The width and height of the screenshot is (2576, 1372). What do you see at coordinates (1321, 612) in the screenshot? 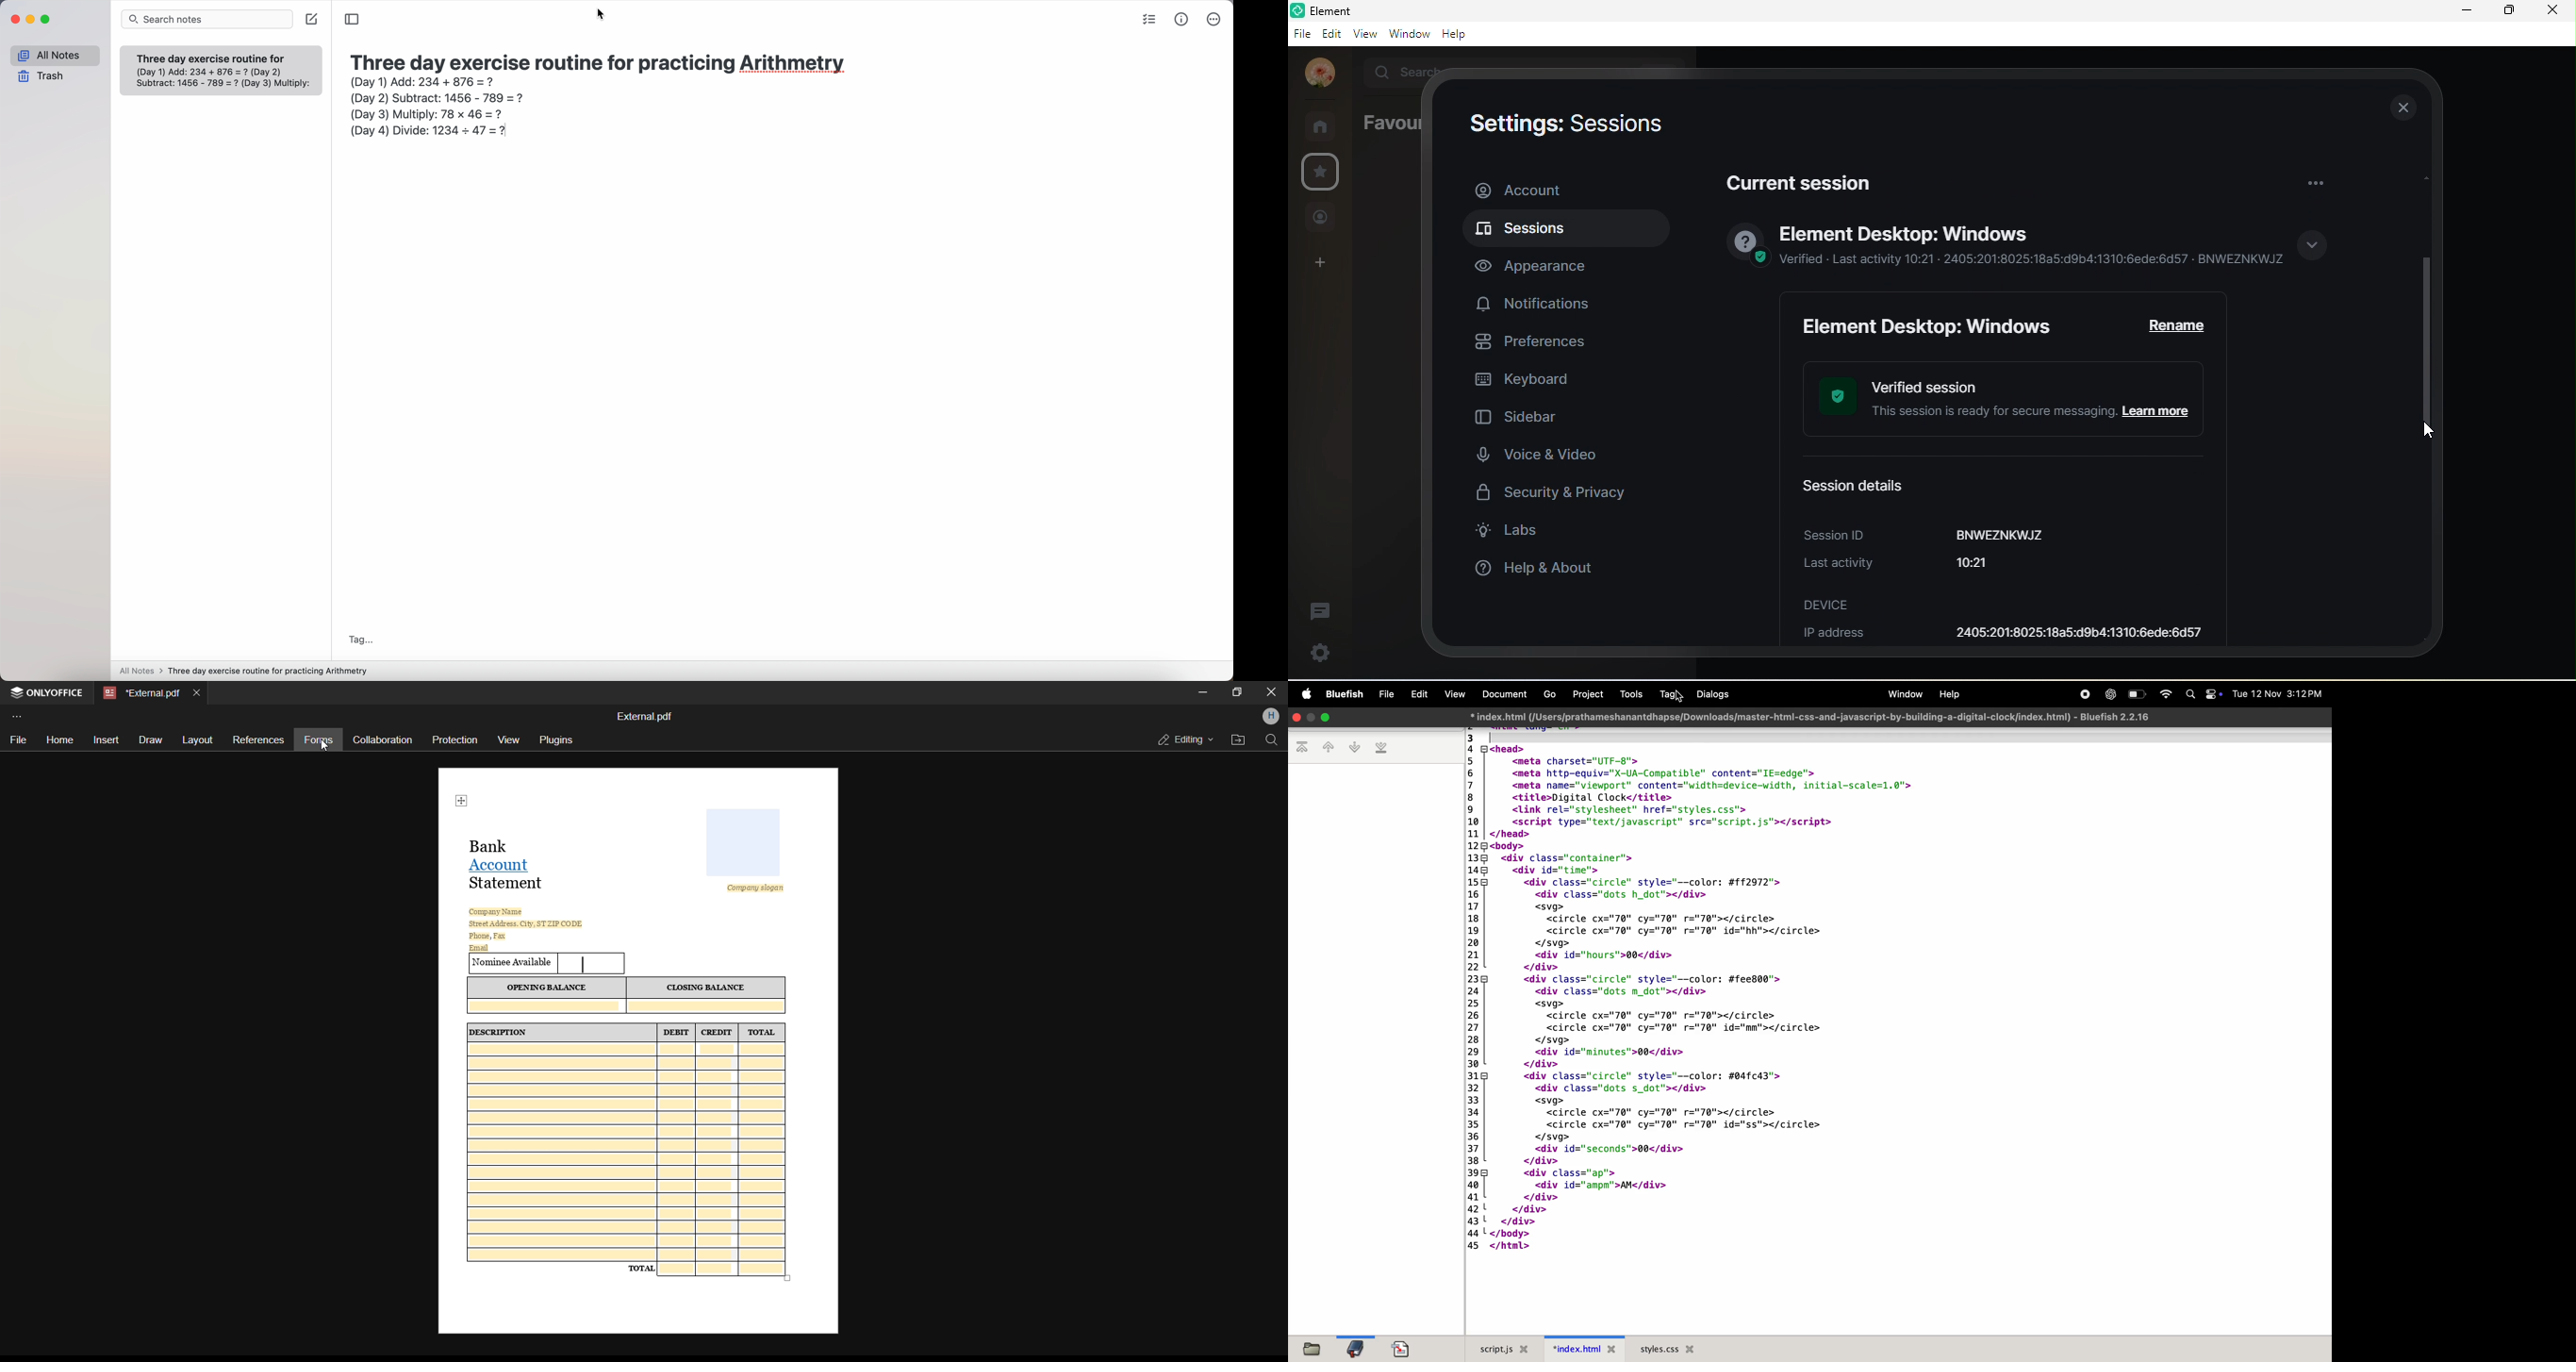
I see `threads` at bounding box center [1321, 612].